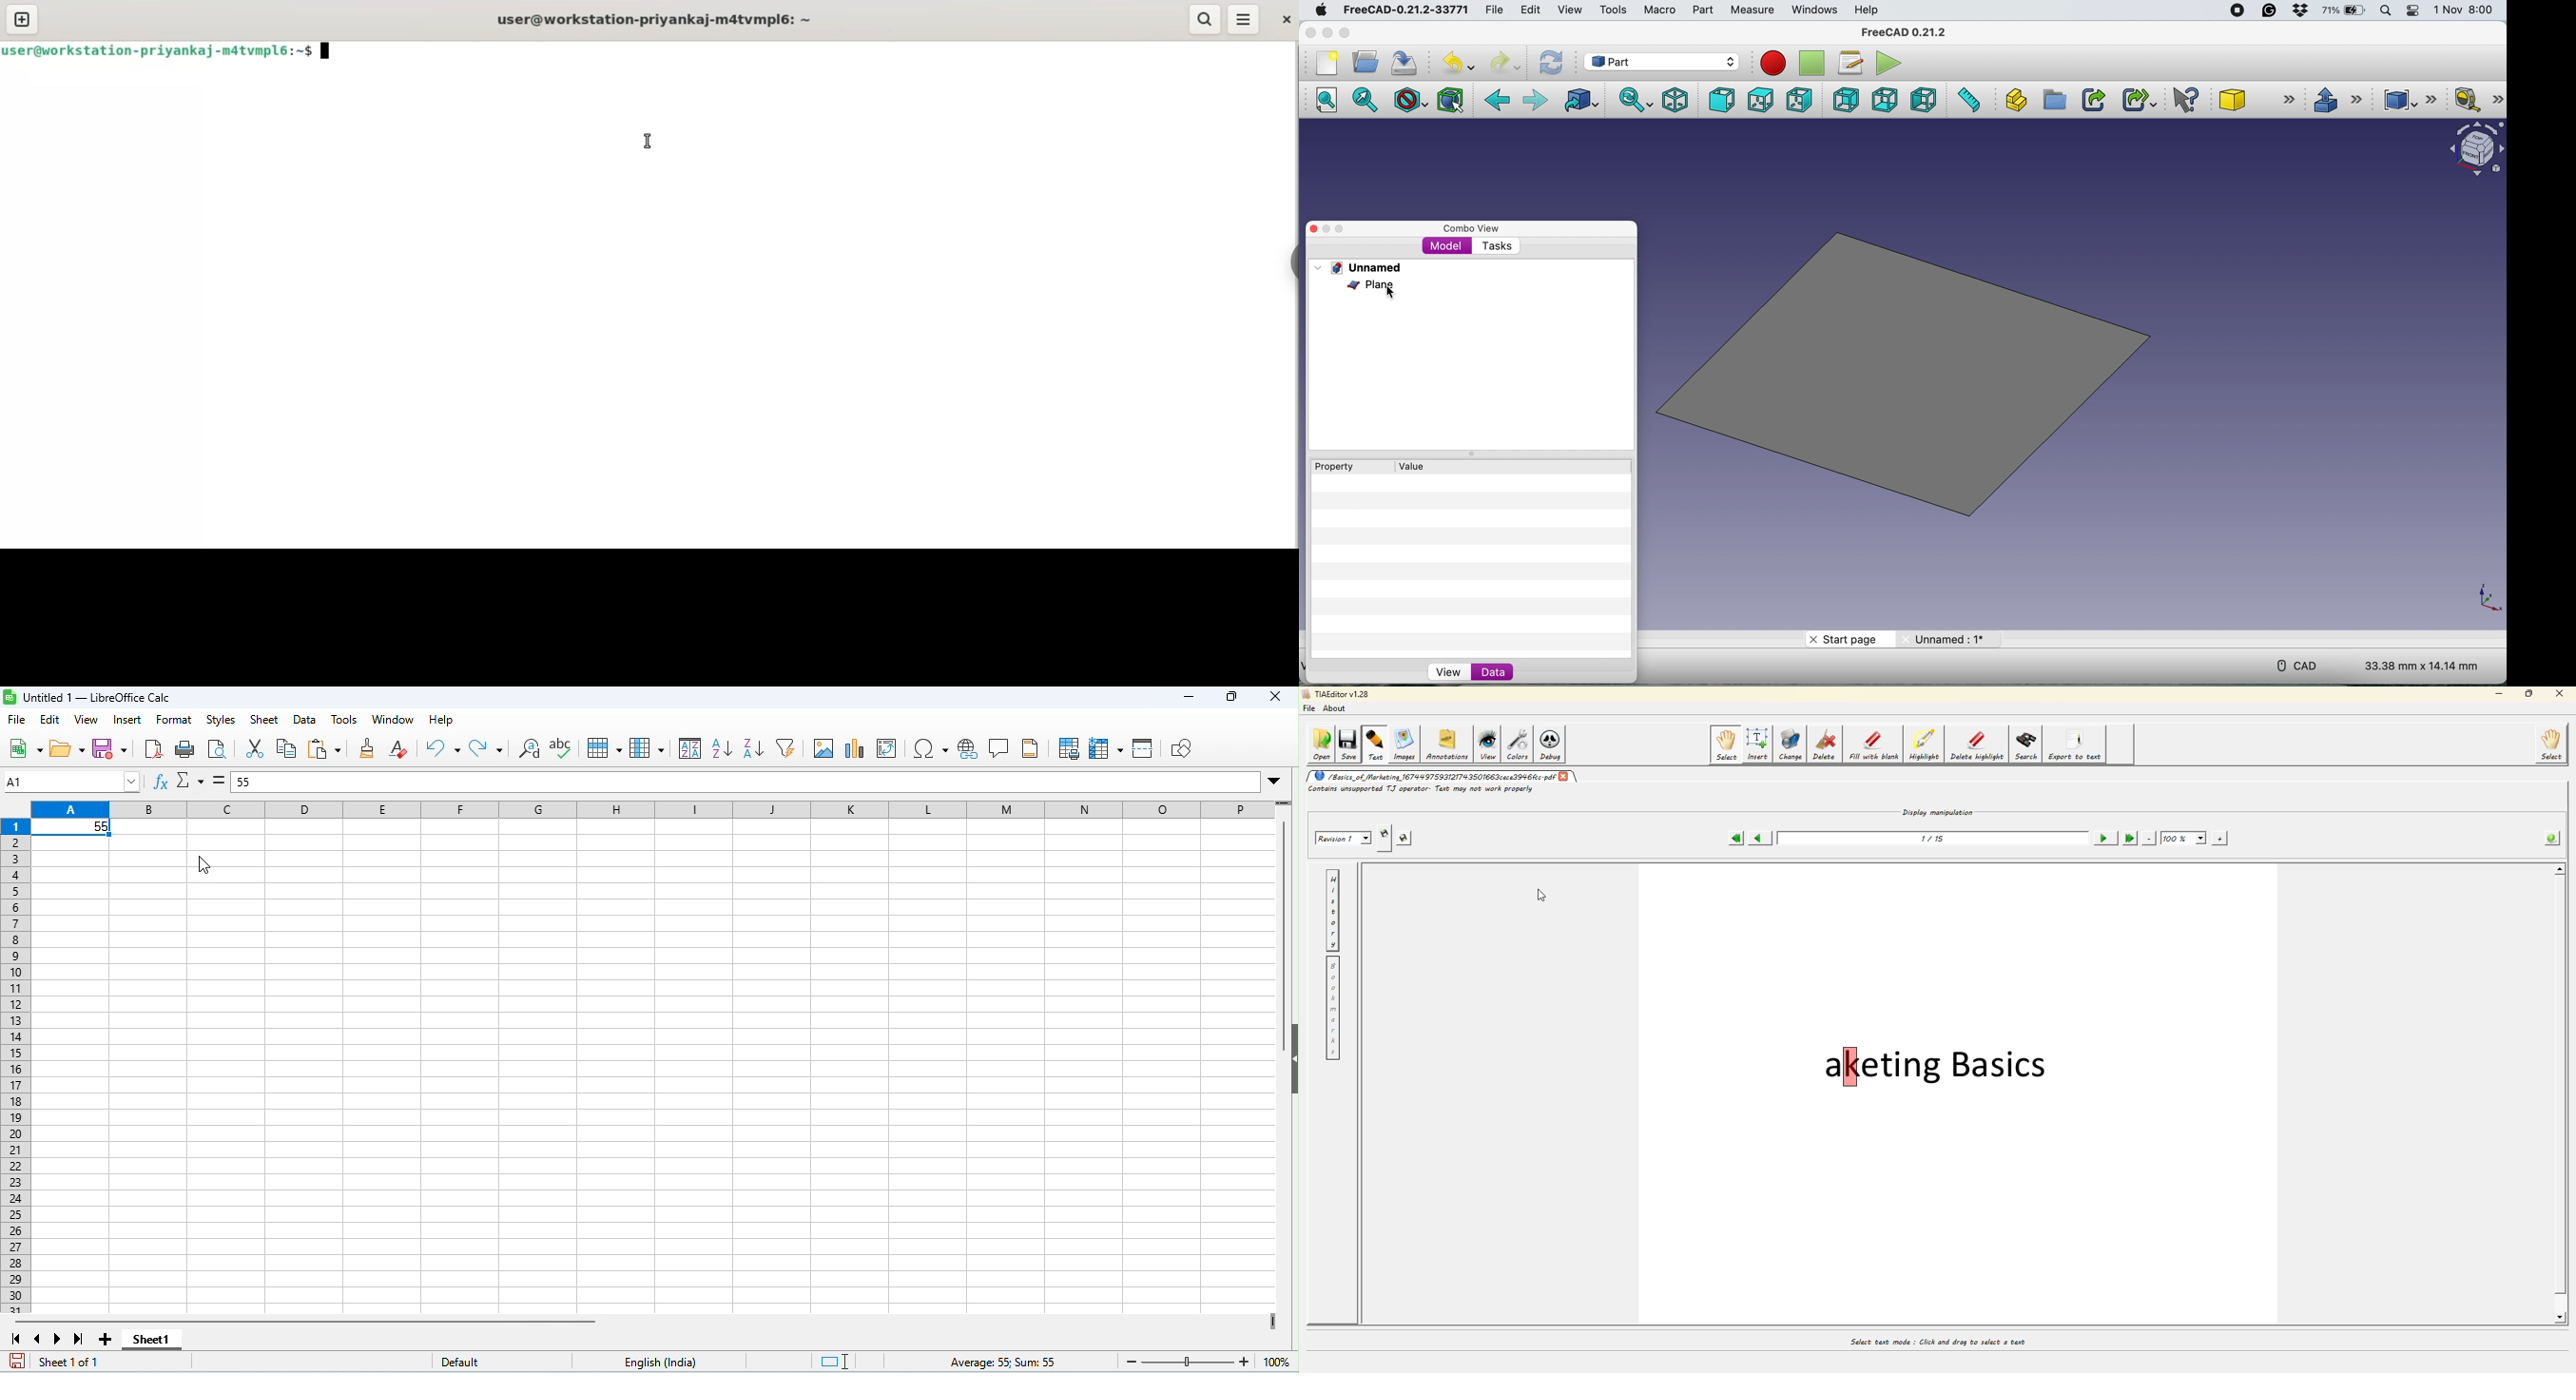  I want to click on pivot table, so click(889, 749).